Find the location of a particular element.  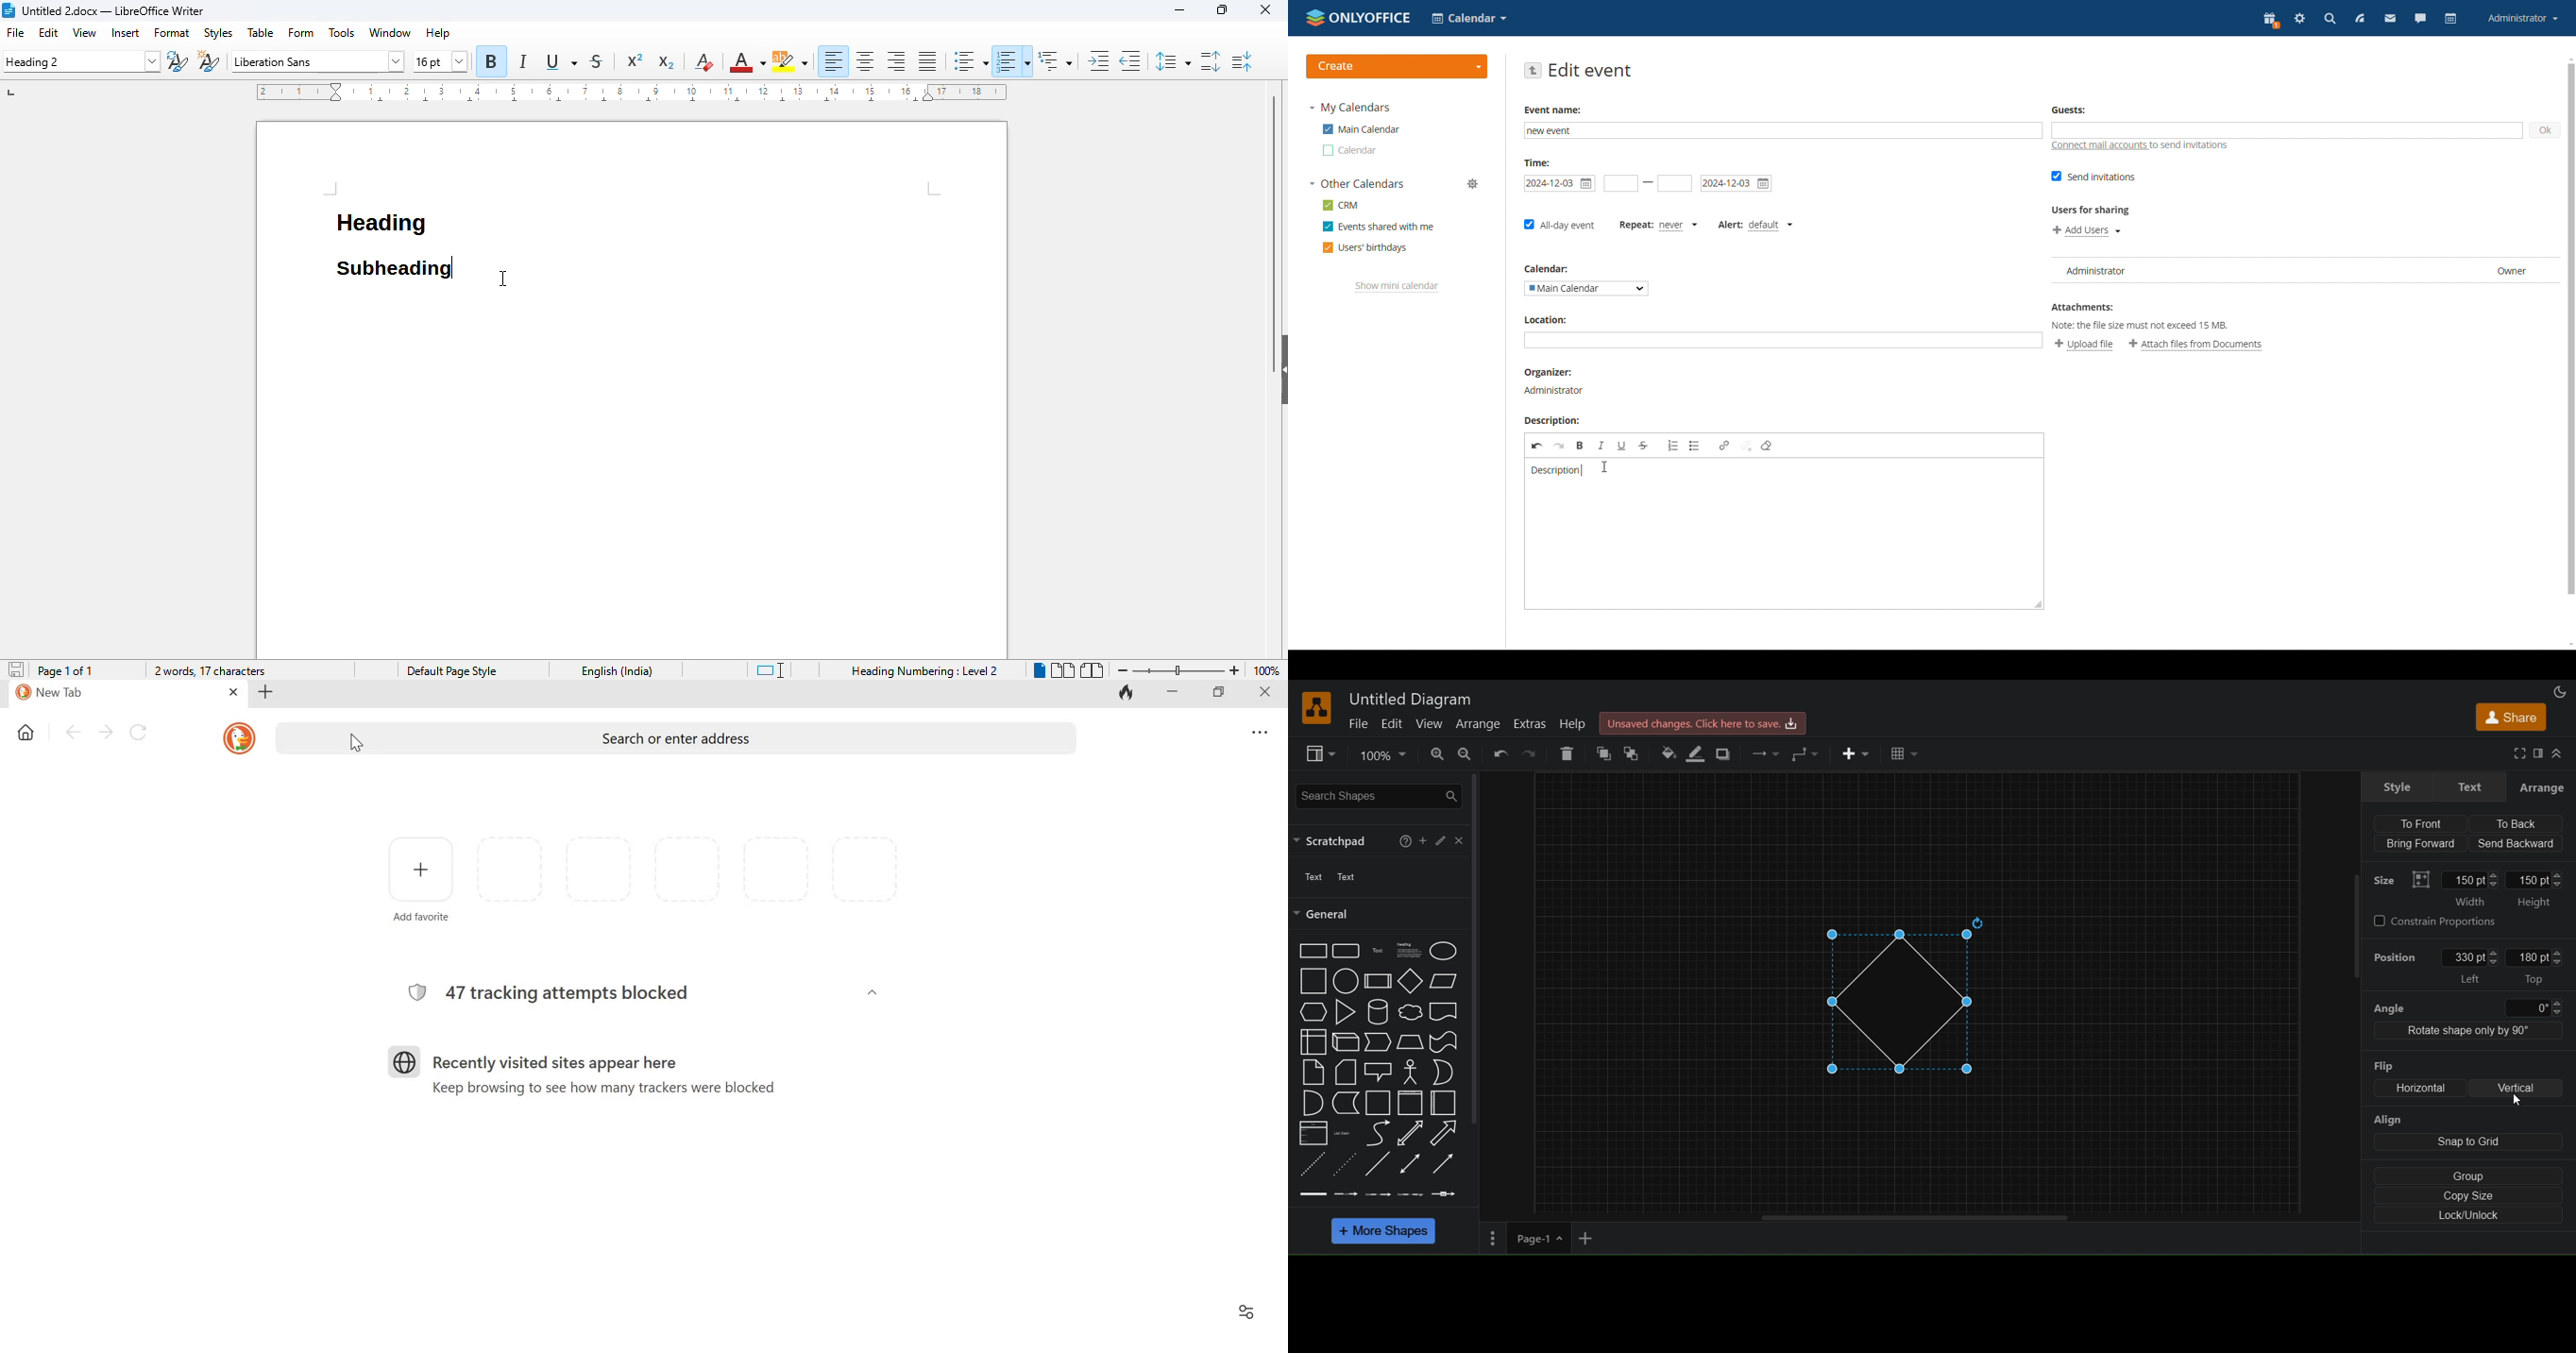

bold is located at coordinates (490, 61).